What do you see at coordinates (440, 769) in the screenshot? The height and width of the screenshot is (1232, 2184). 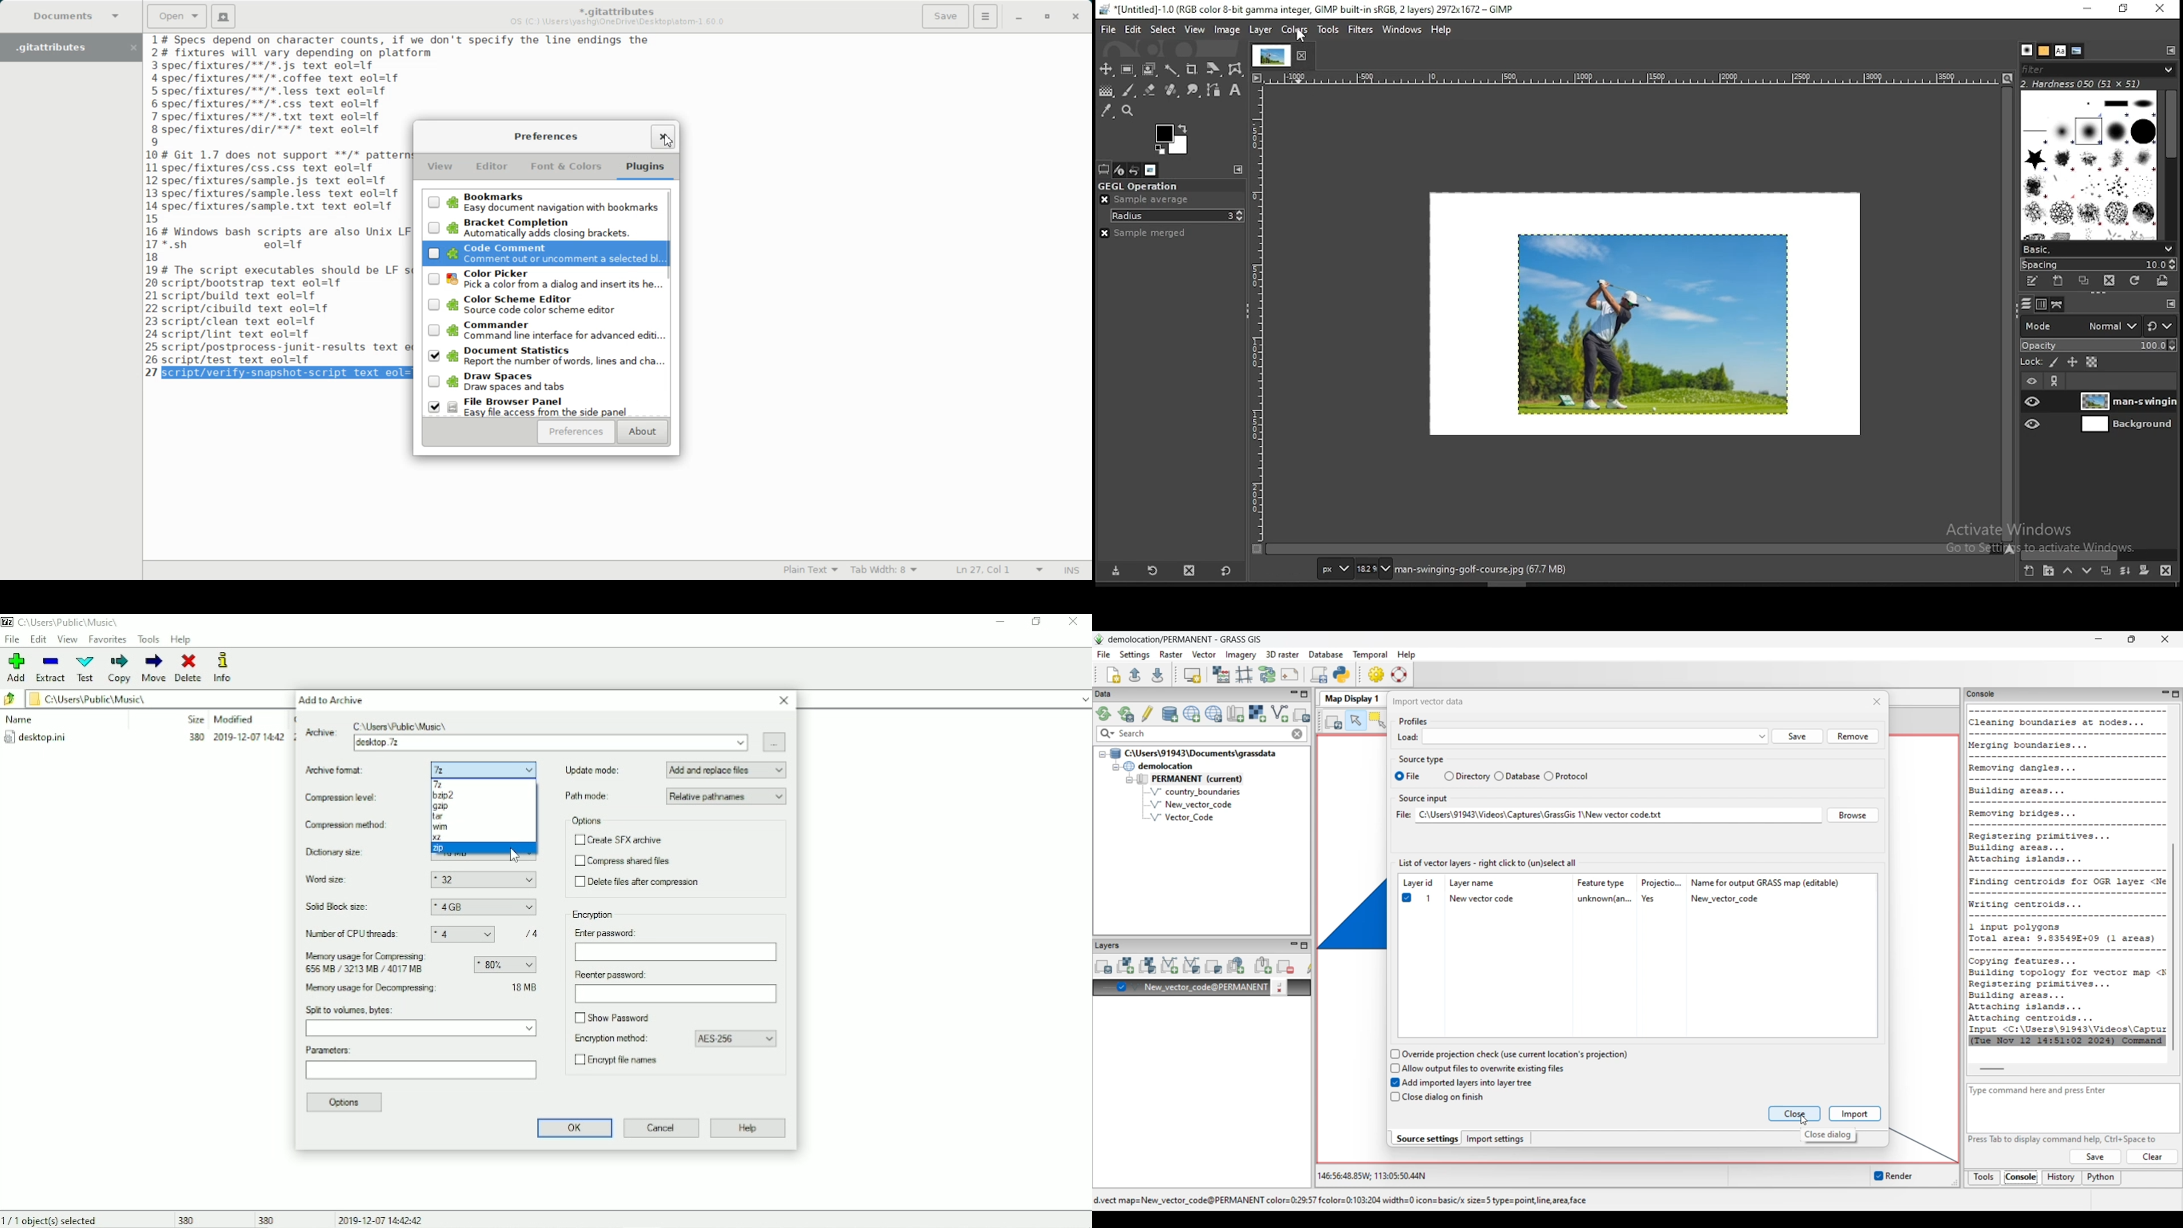 I see `7z` at bounding box center [440, 769].